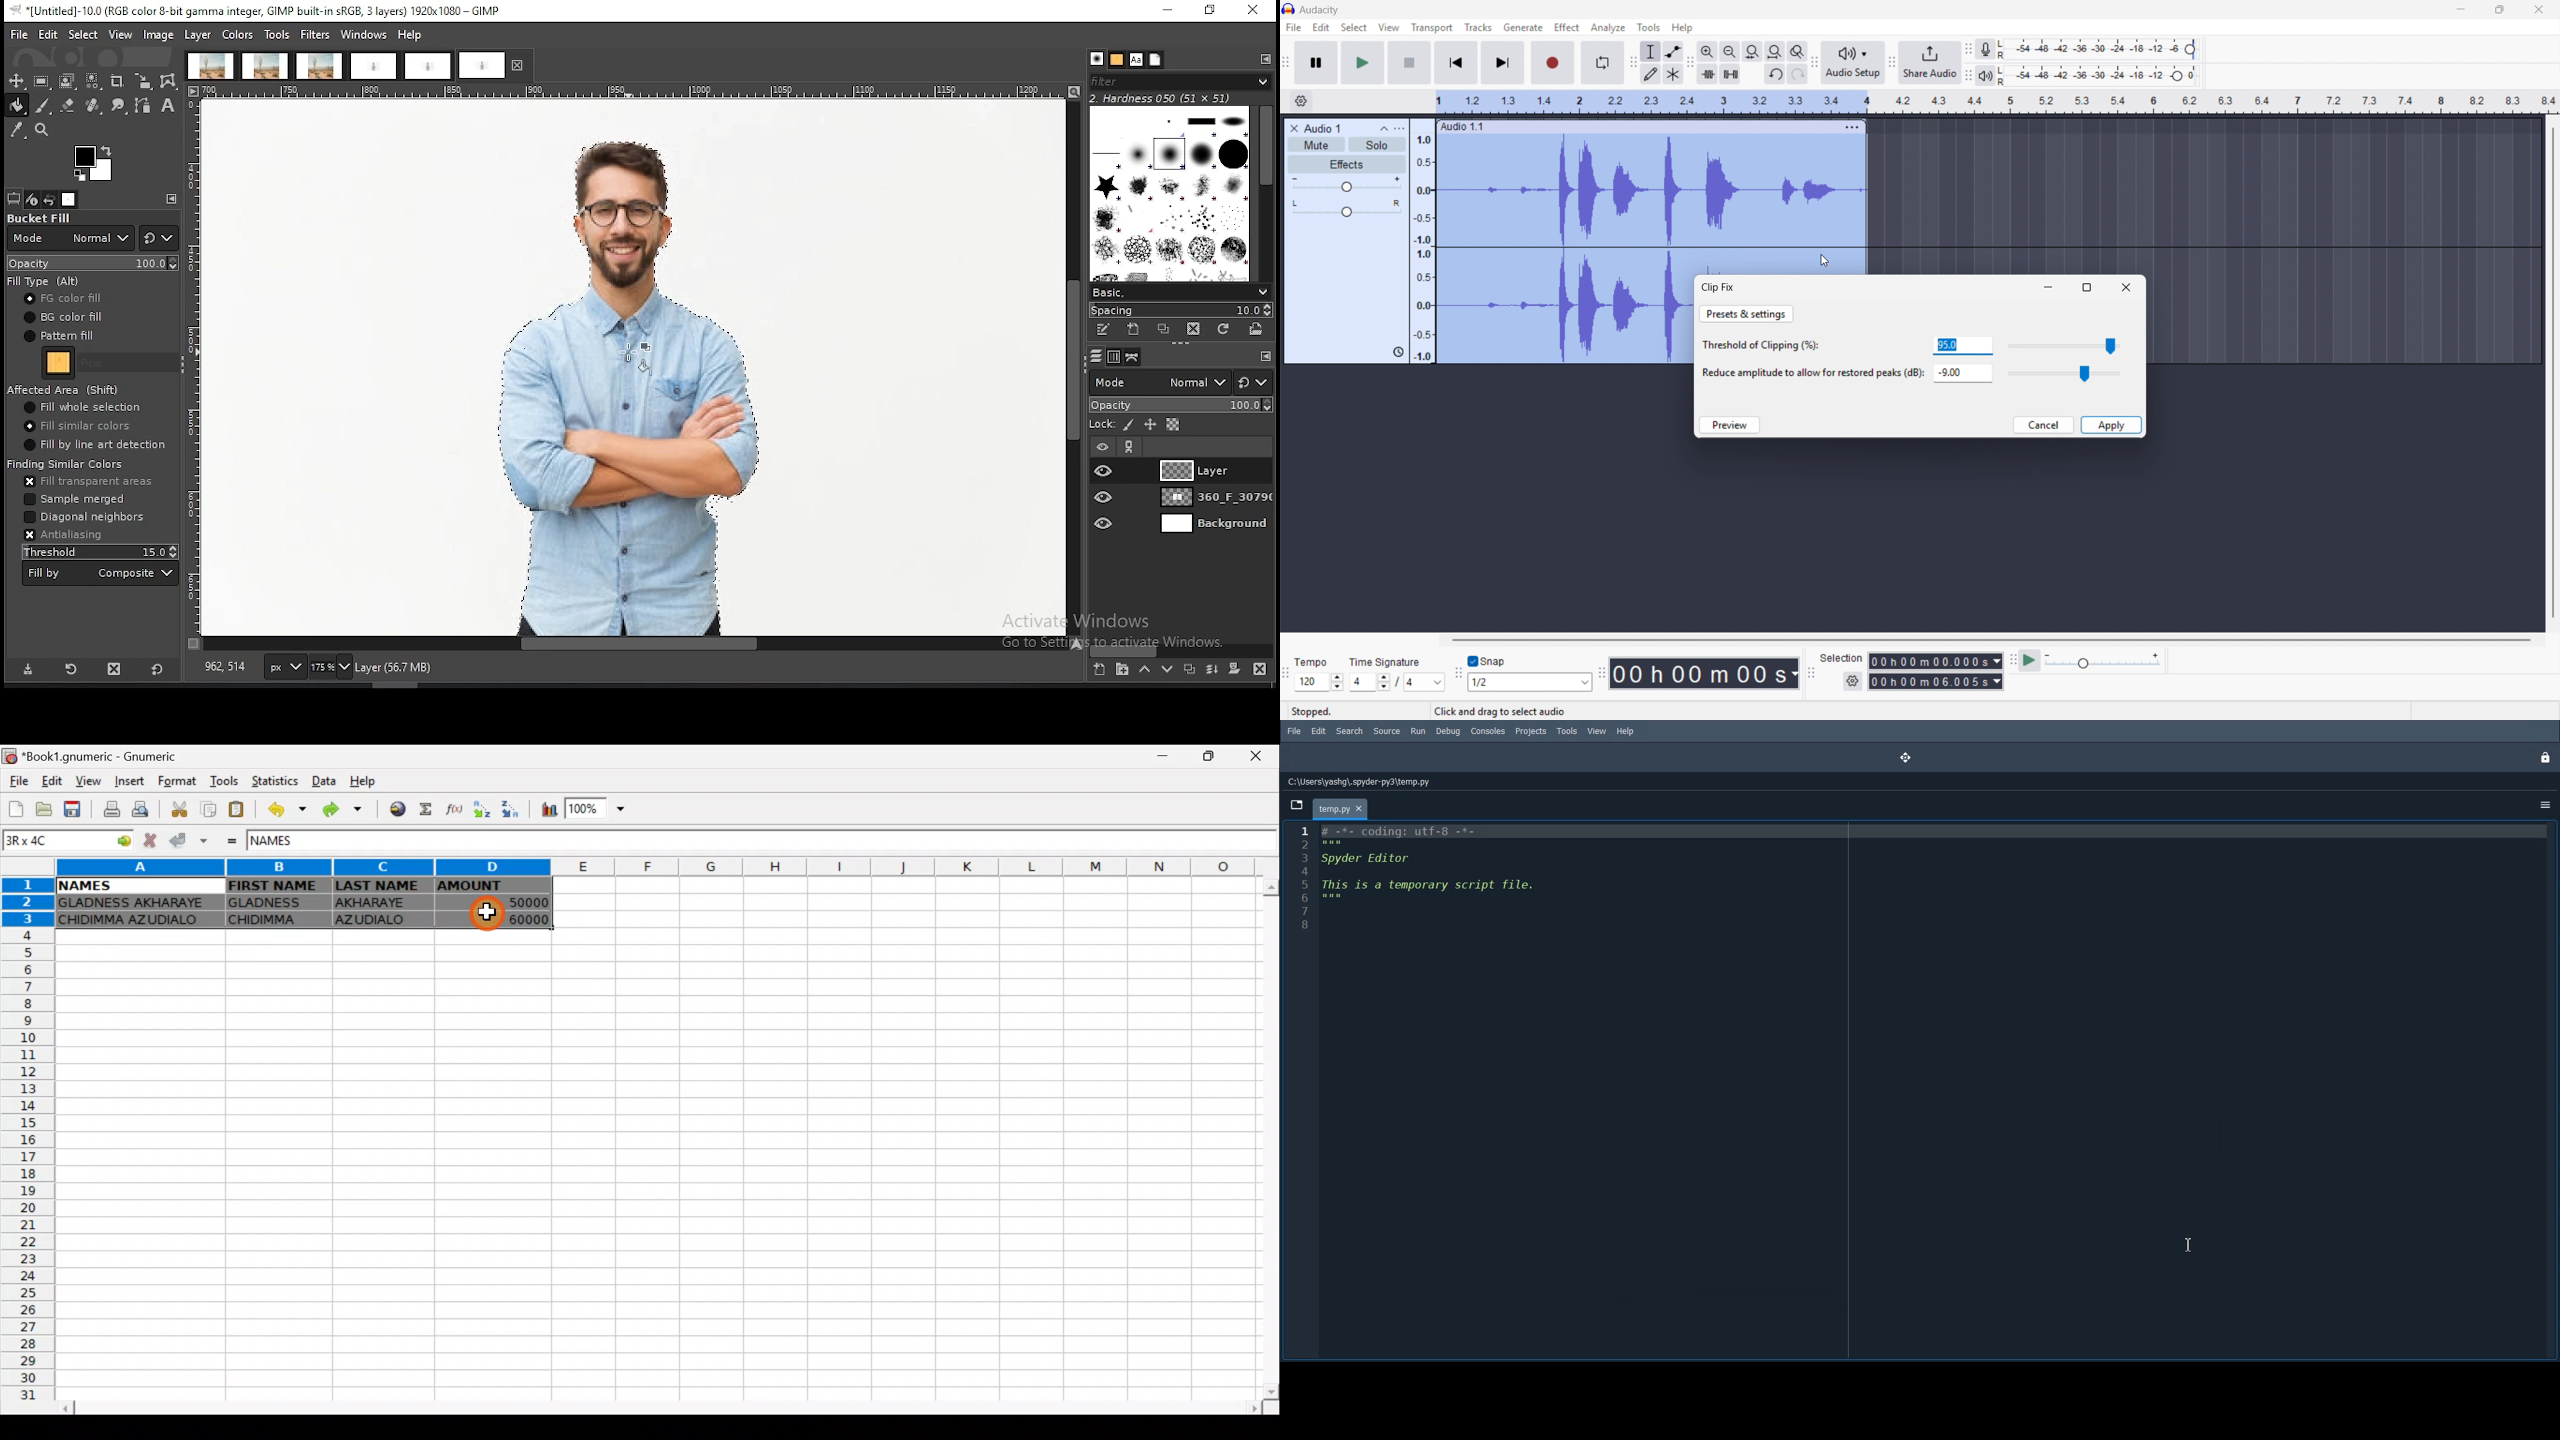  I want to click on Maximise, so click(2501, 10).